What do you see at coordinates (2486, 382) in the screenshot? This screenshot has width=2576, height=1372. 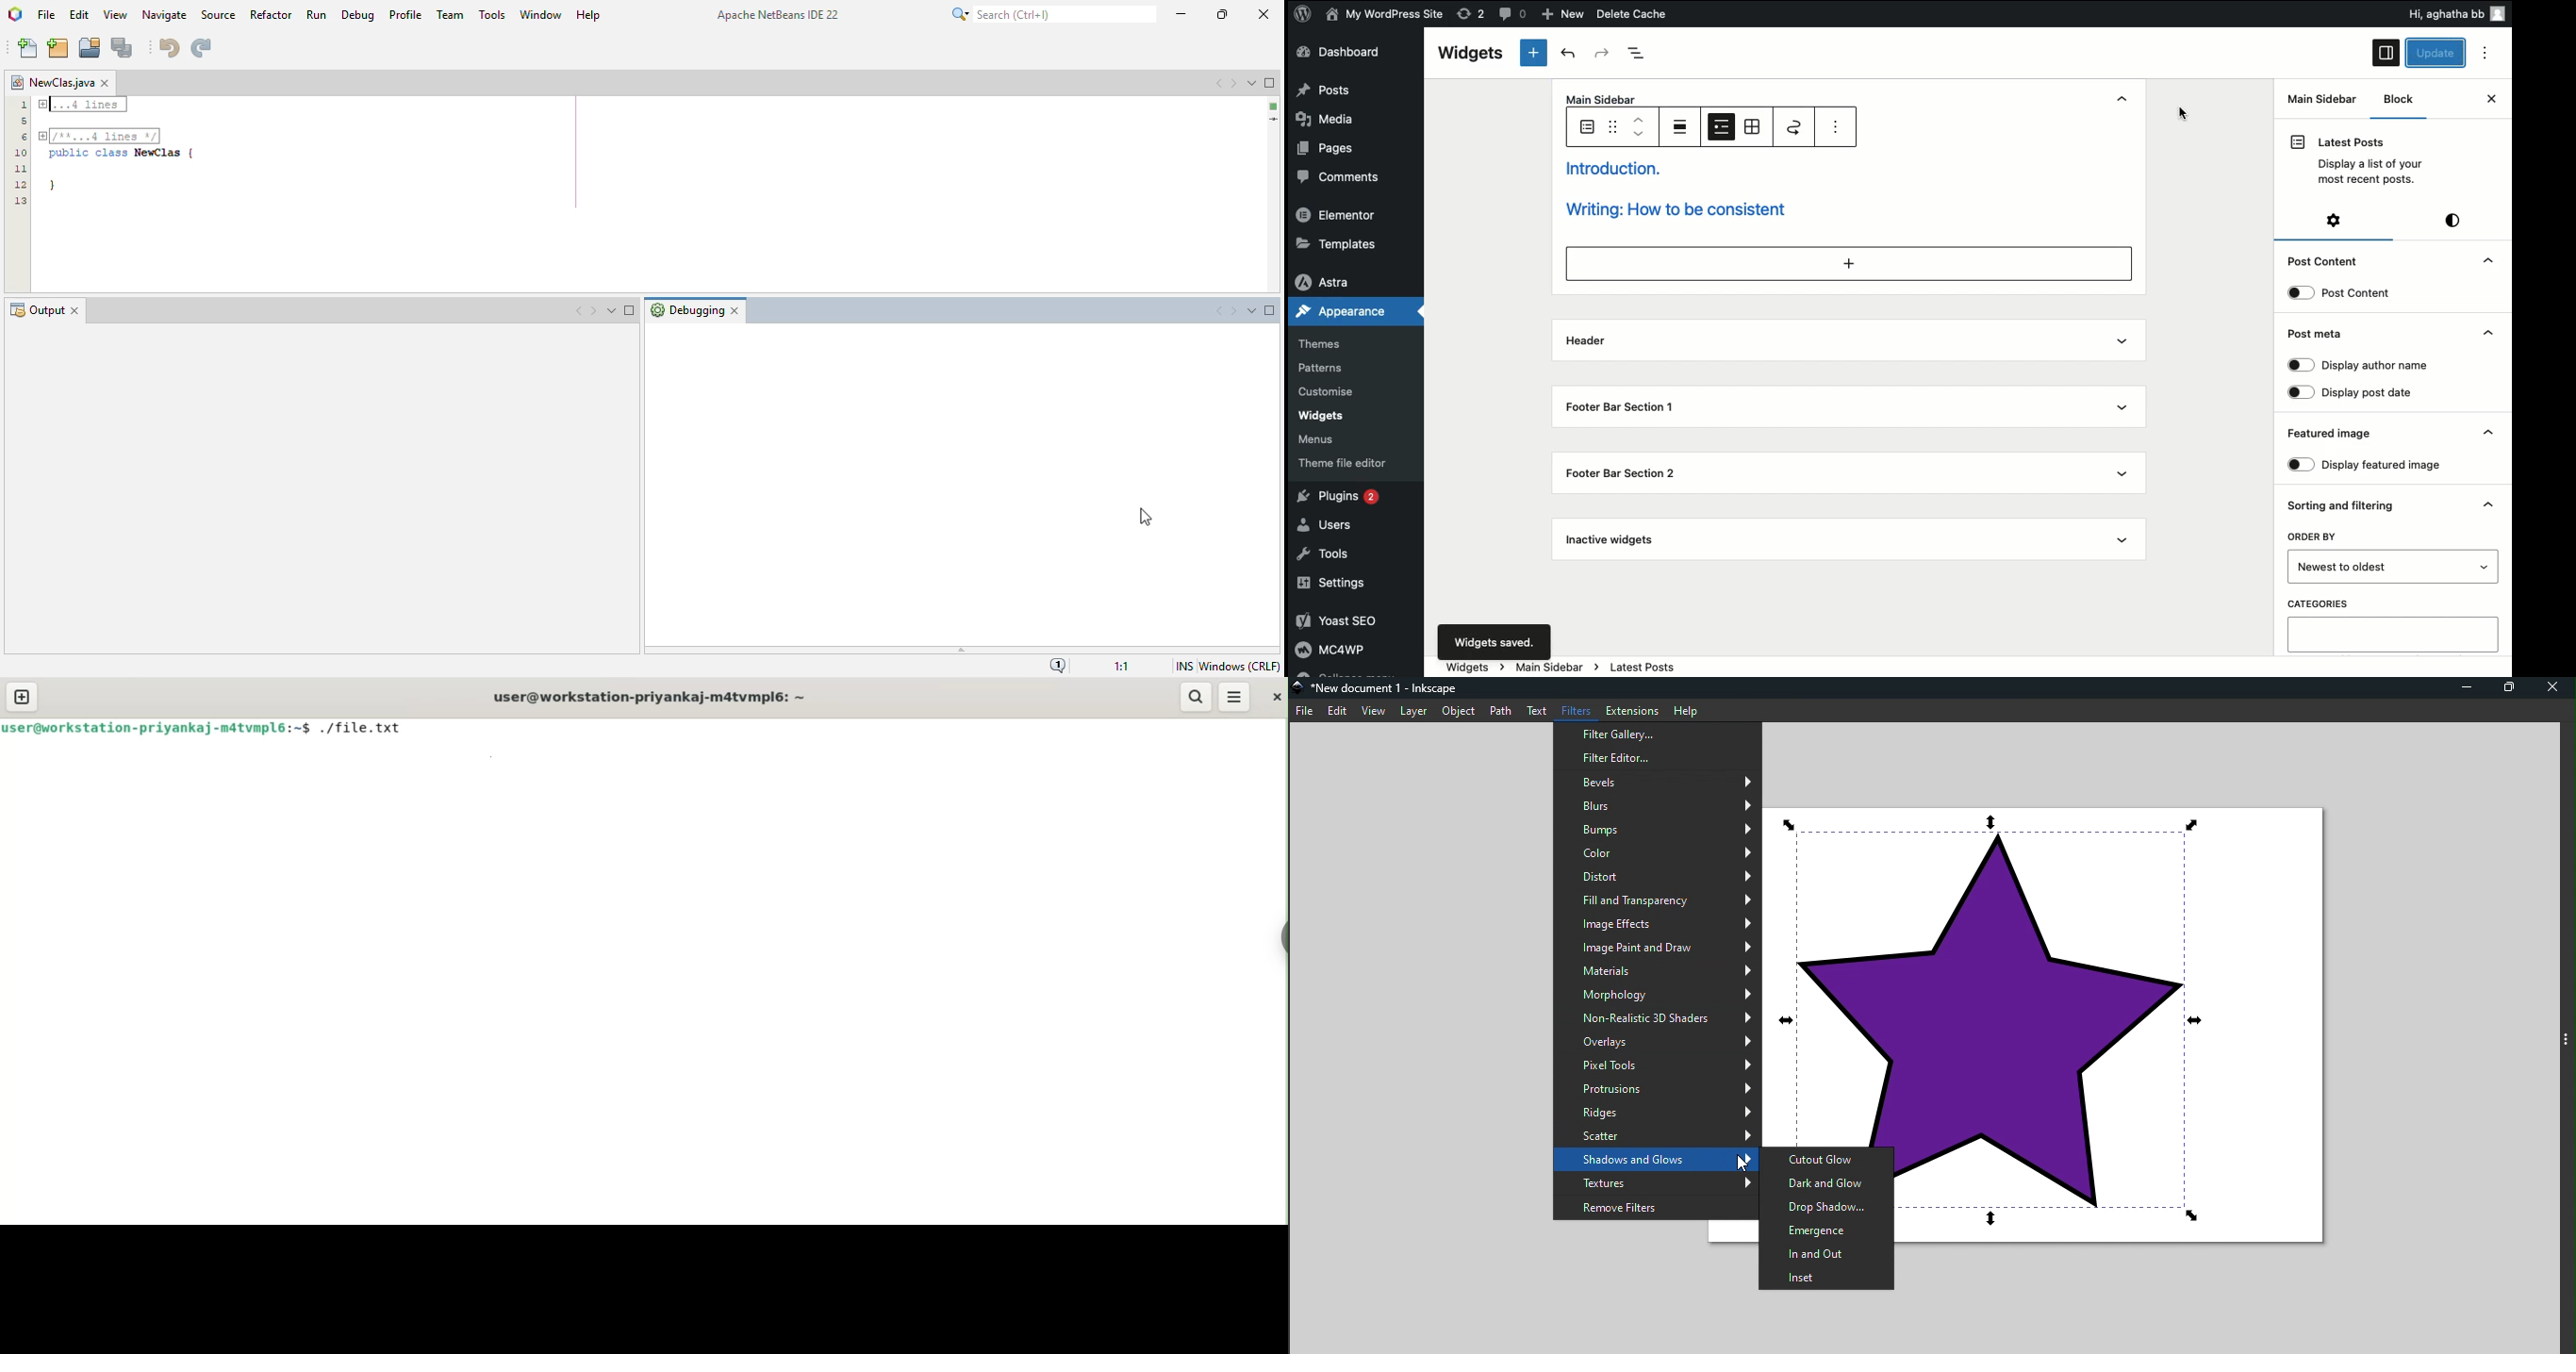 I see `Hide dropdown` at bounding box center [2486, 382].